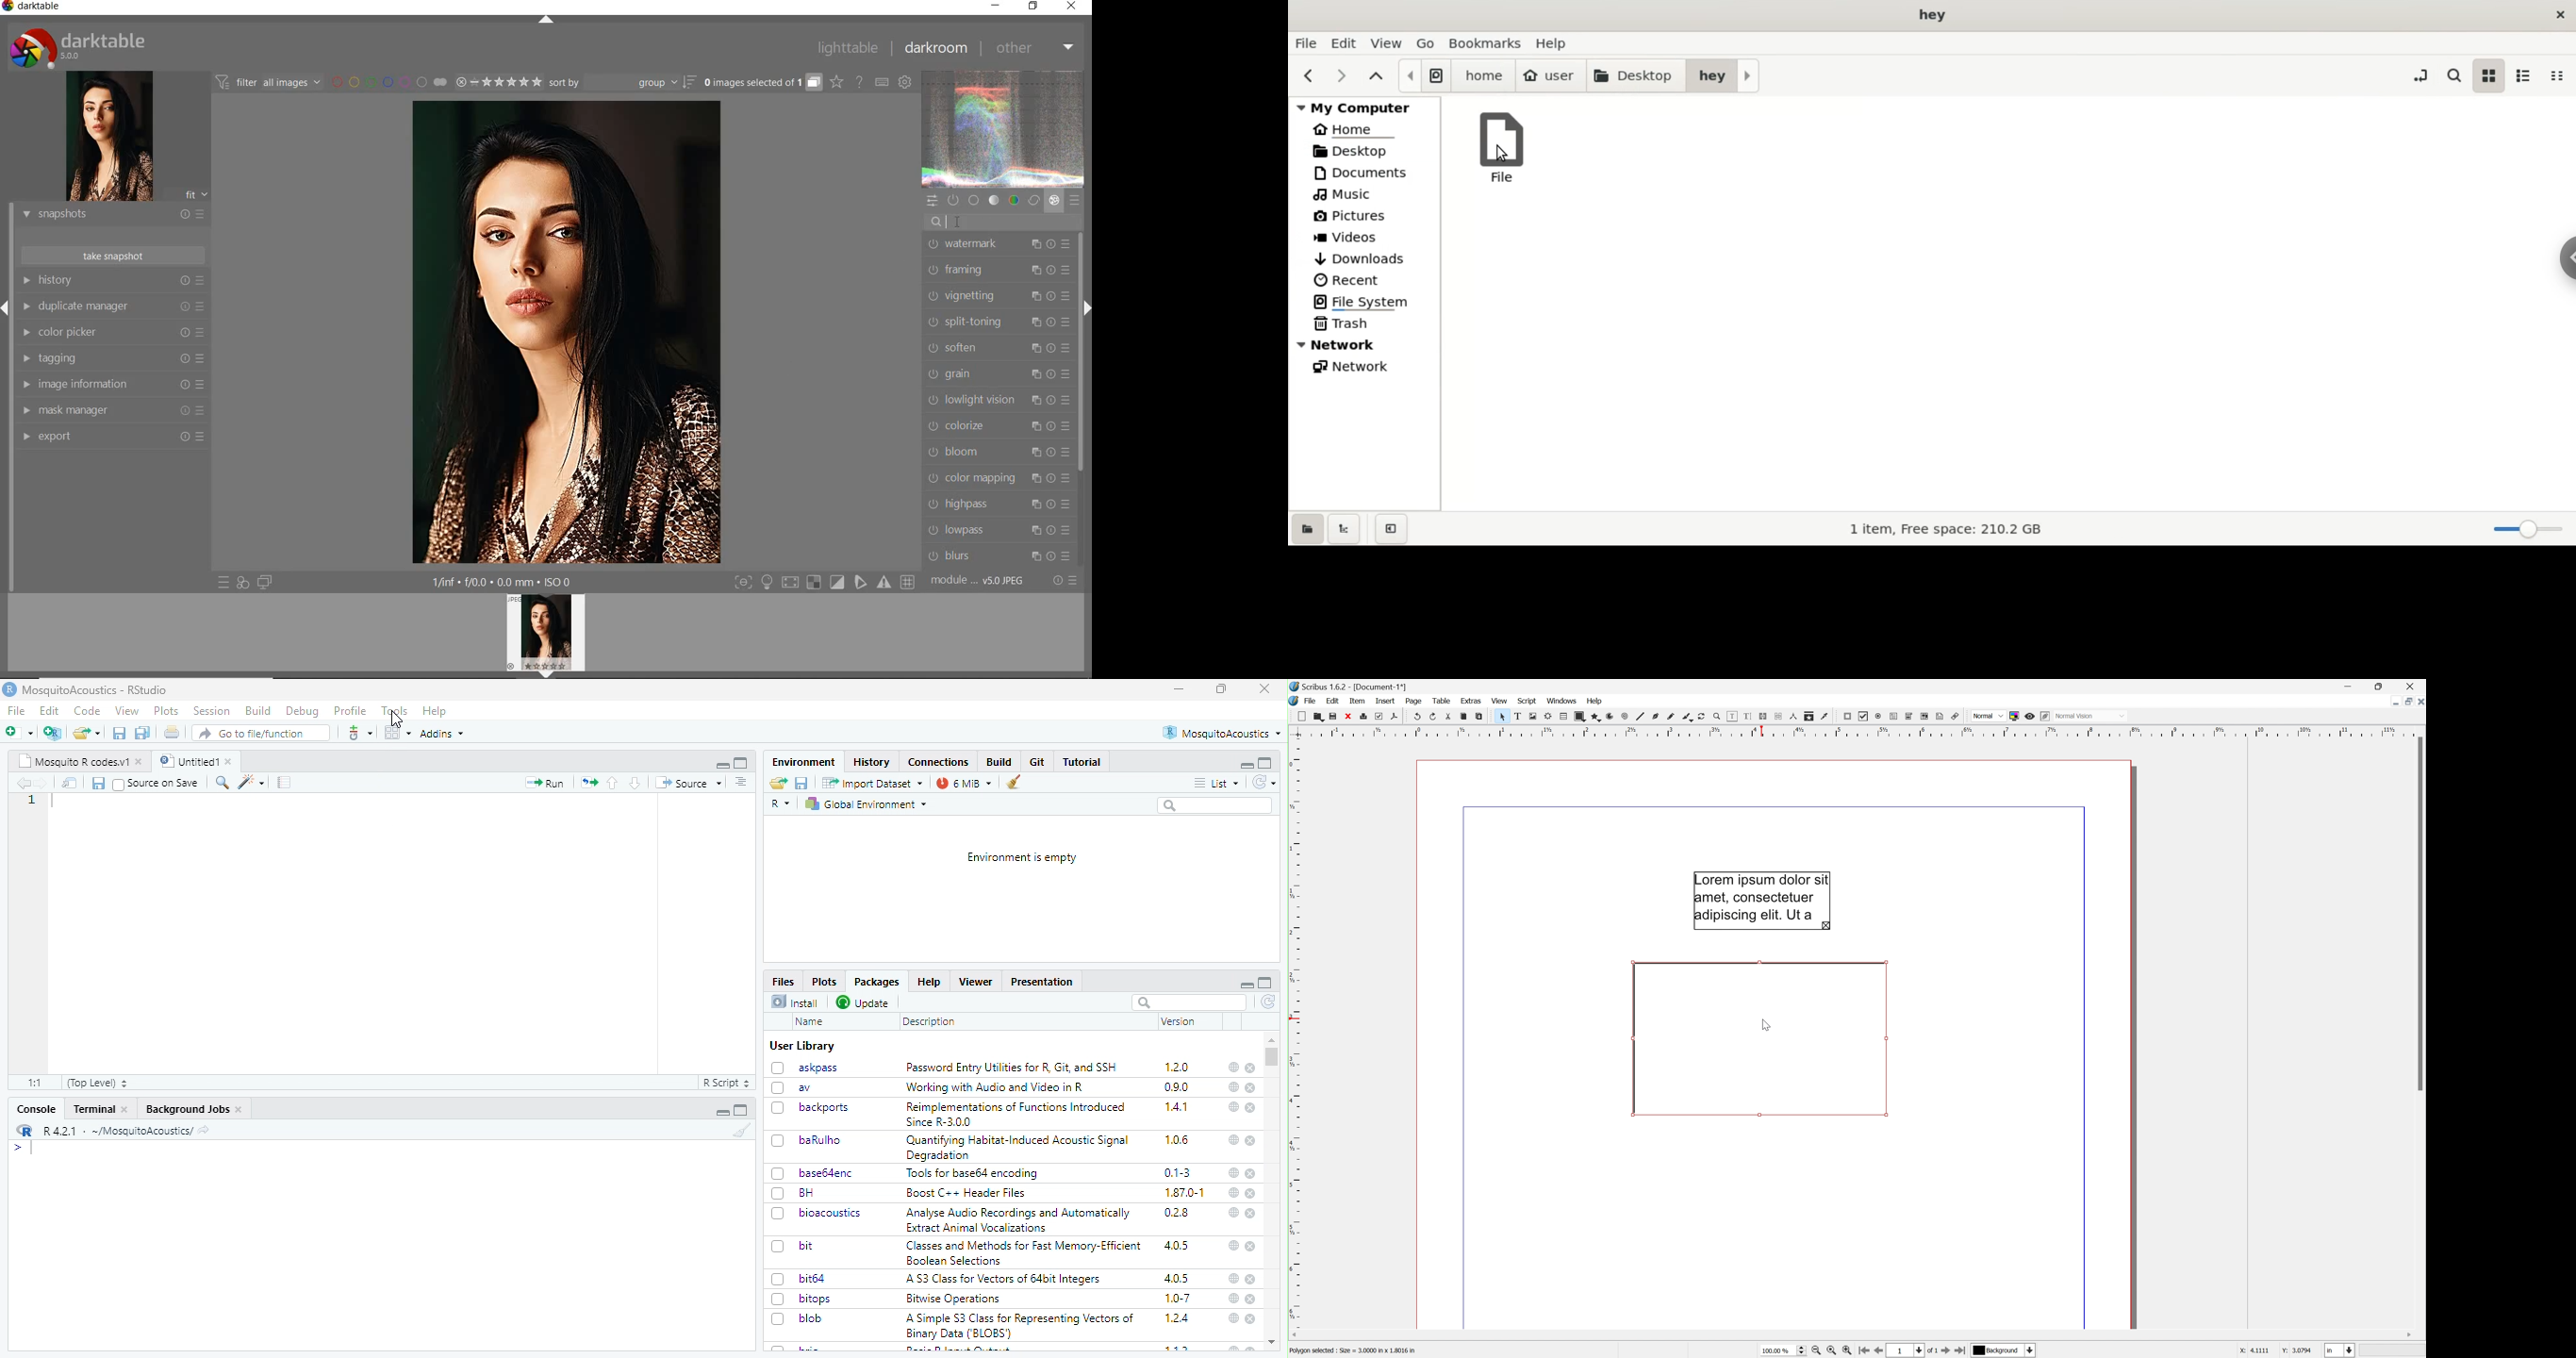 The height and width of the screenshot is (1372, 2576). Describe the element at coordinates (1356, 1350) in the screenshot. I see `Polygon selected: Size = 3.0000 in × 1.8016 in` at that location.